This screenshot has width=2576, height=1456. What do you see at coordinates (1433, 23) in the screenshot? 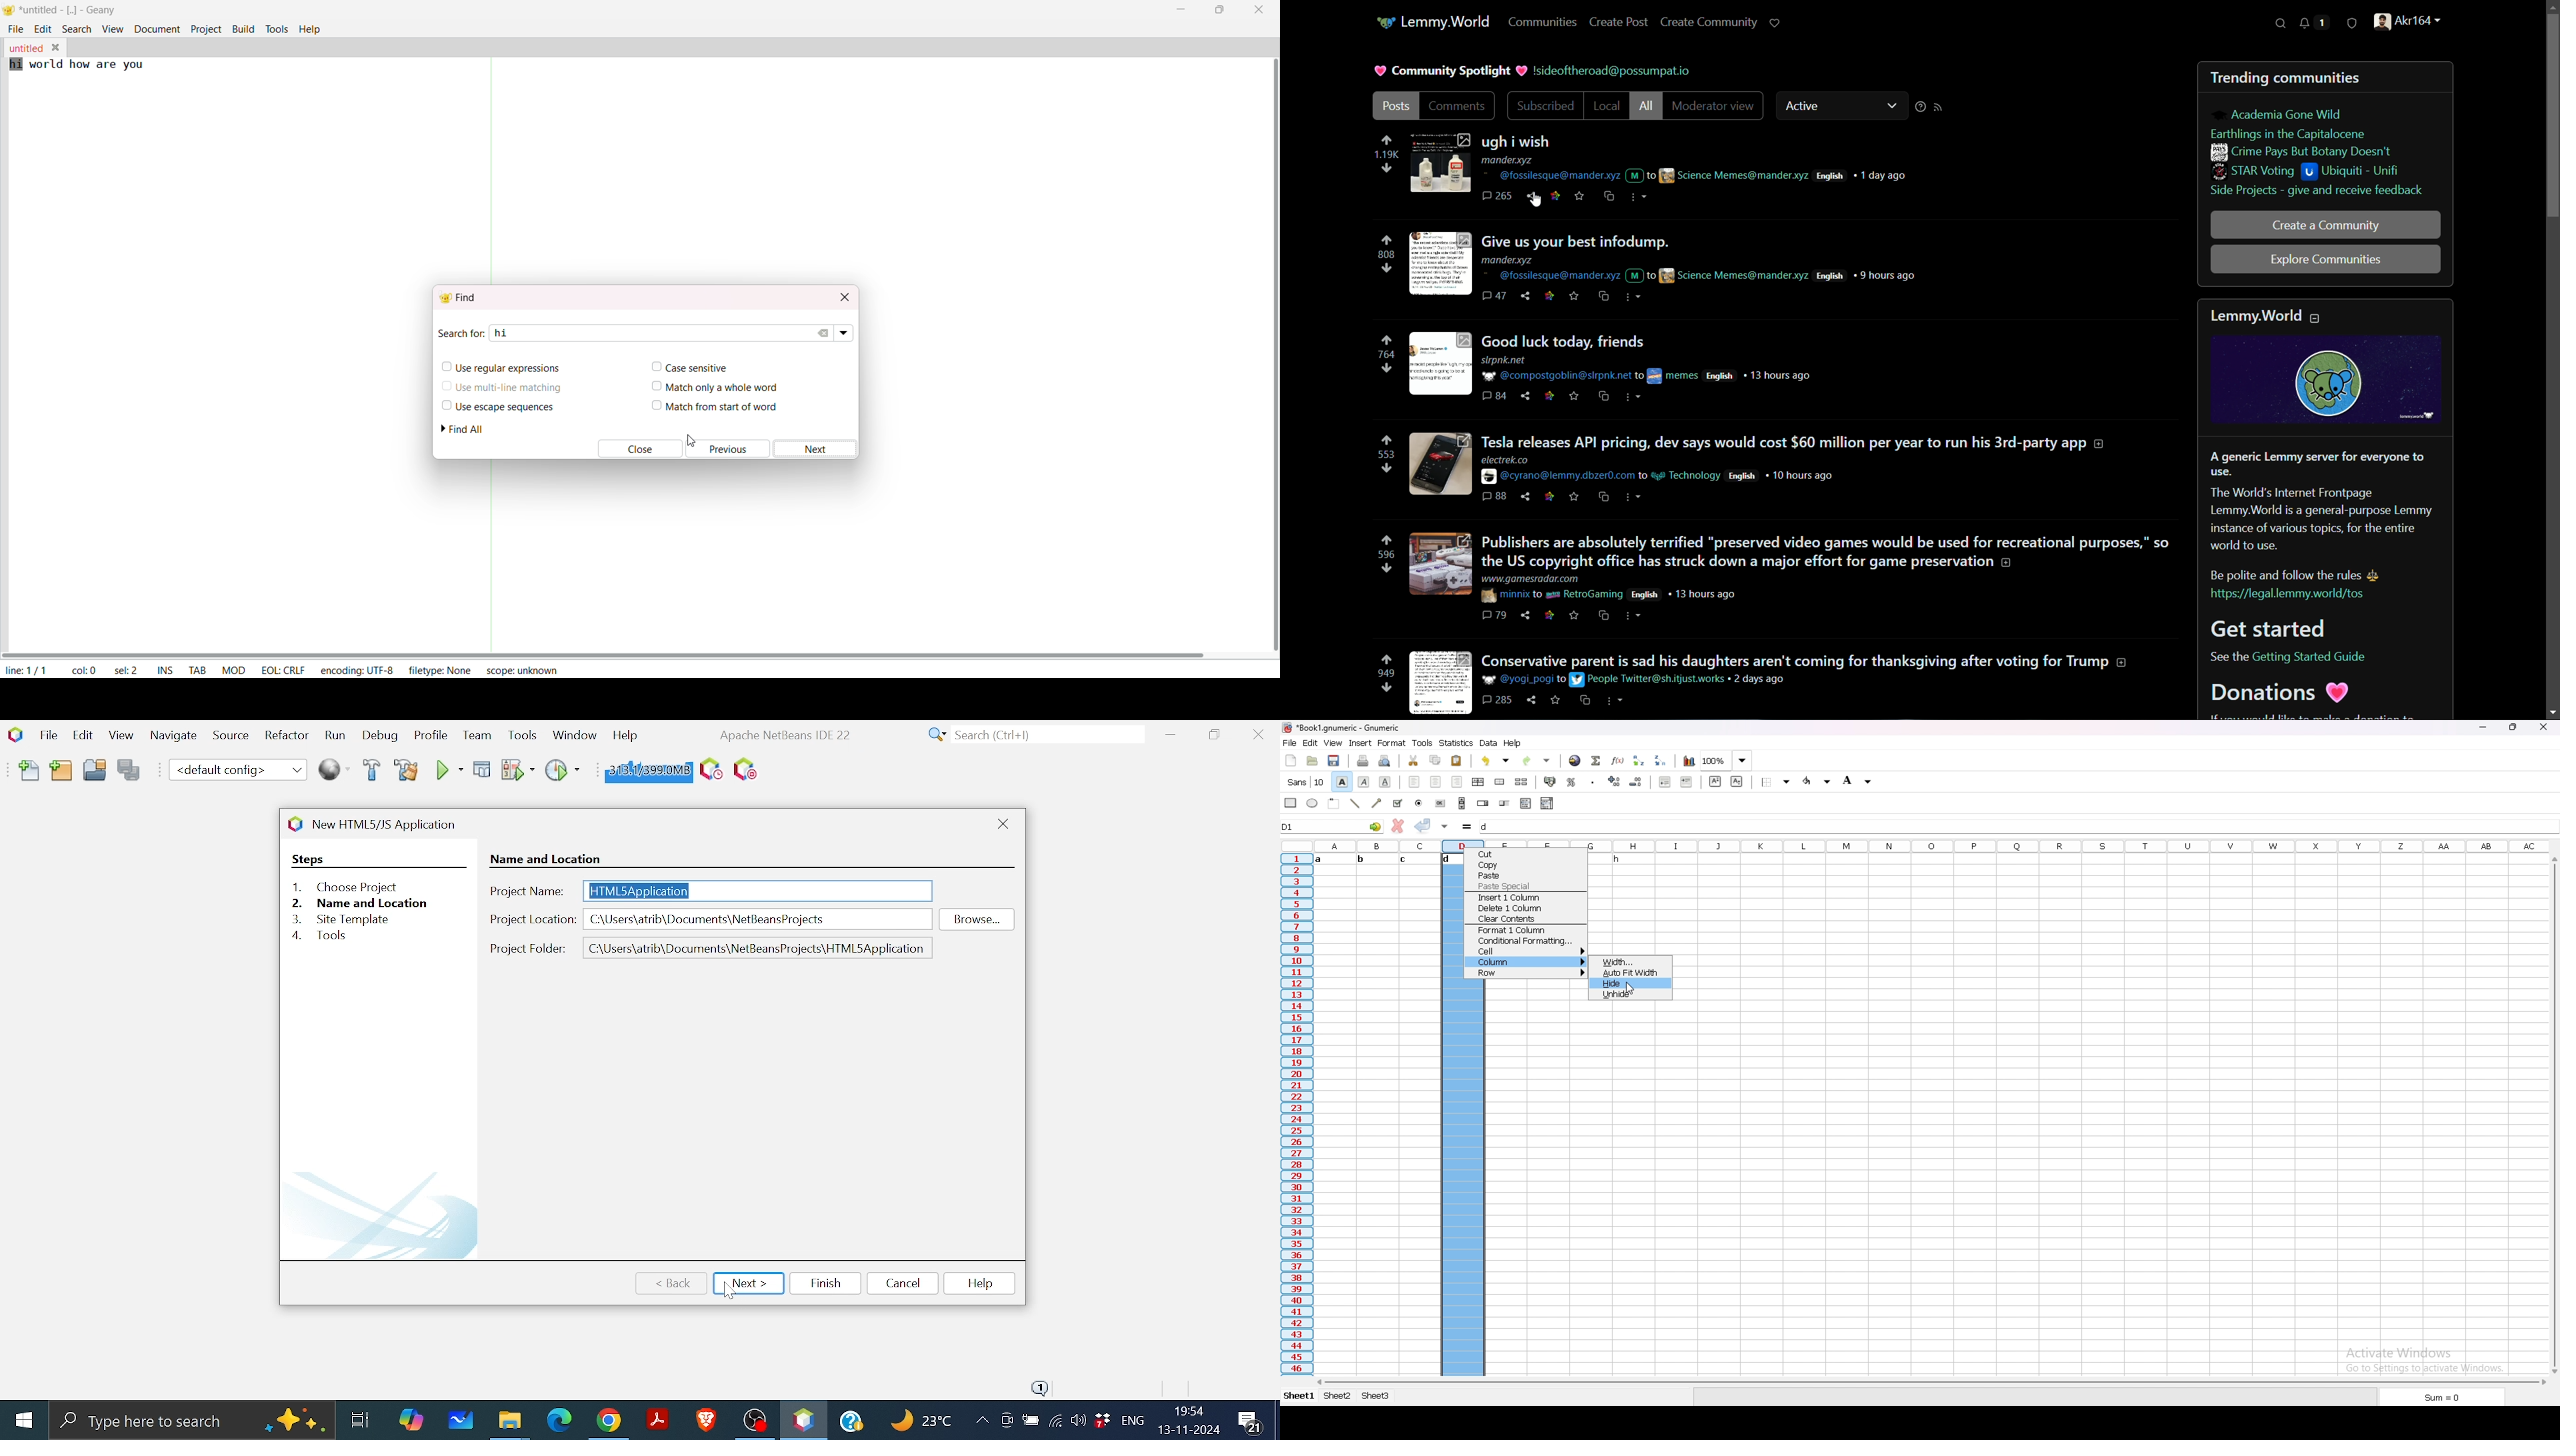
I see `lemmy.world` at bounding box center [1433, 23].